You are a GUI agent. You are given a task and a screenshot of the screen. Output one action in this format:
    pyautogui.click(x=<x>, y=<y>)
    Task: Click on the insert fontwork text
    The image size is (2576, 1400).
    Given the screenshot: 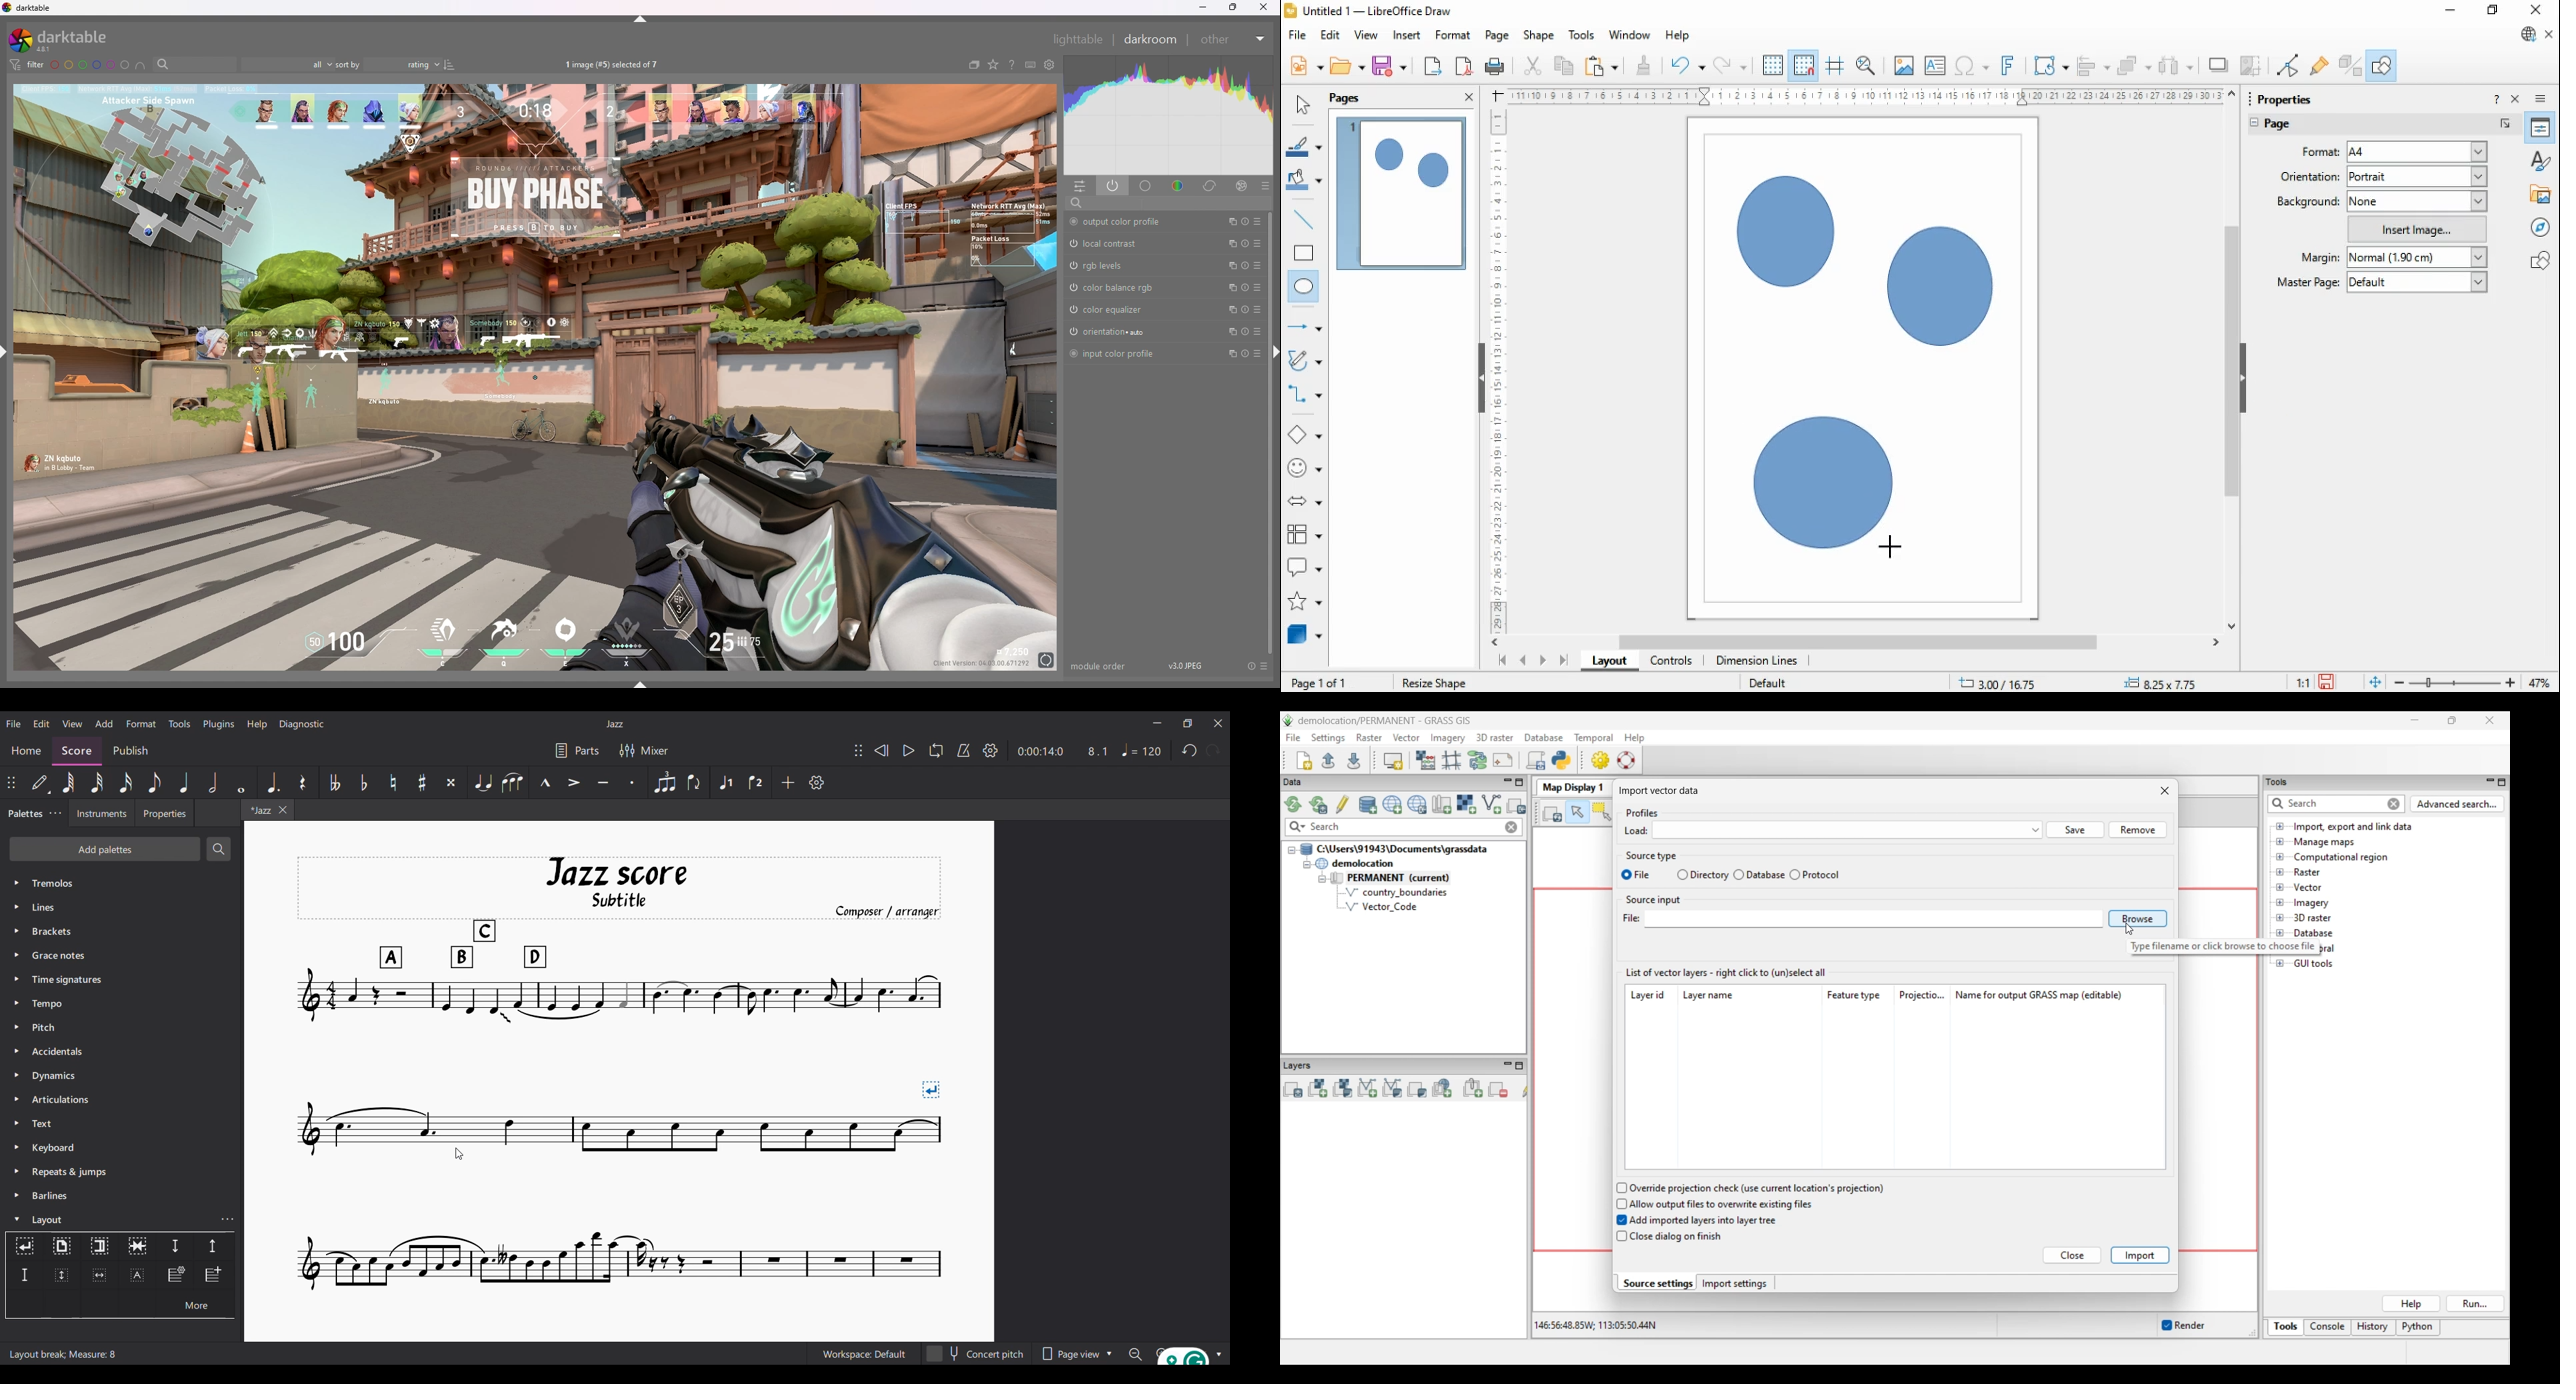 What is the action you would take?
    pyautogui.click(x=2008, y=65)
    